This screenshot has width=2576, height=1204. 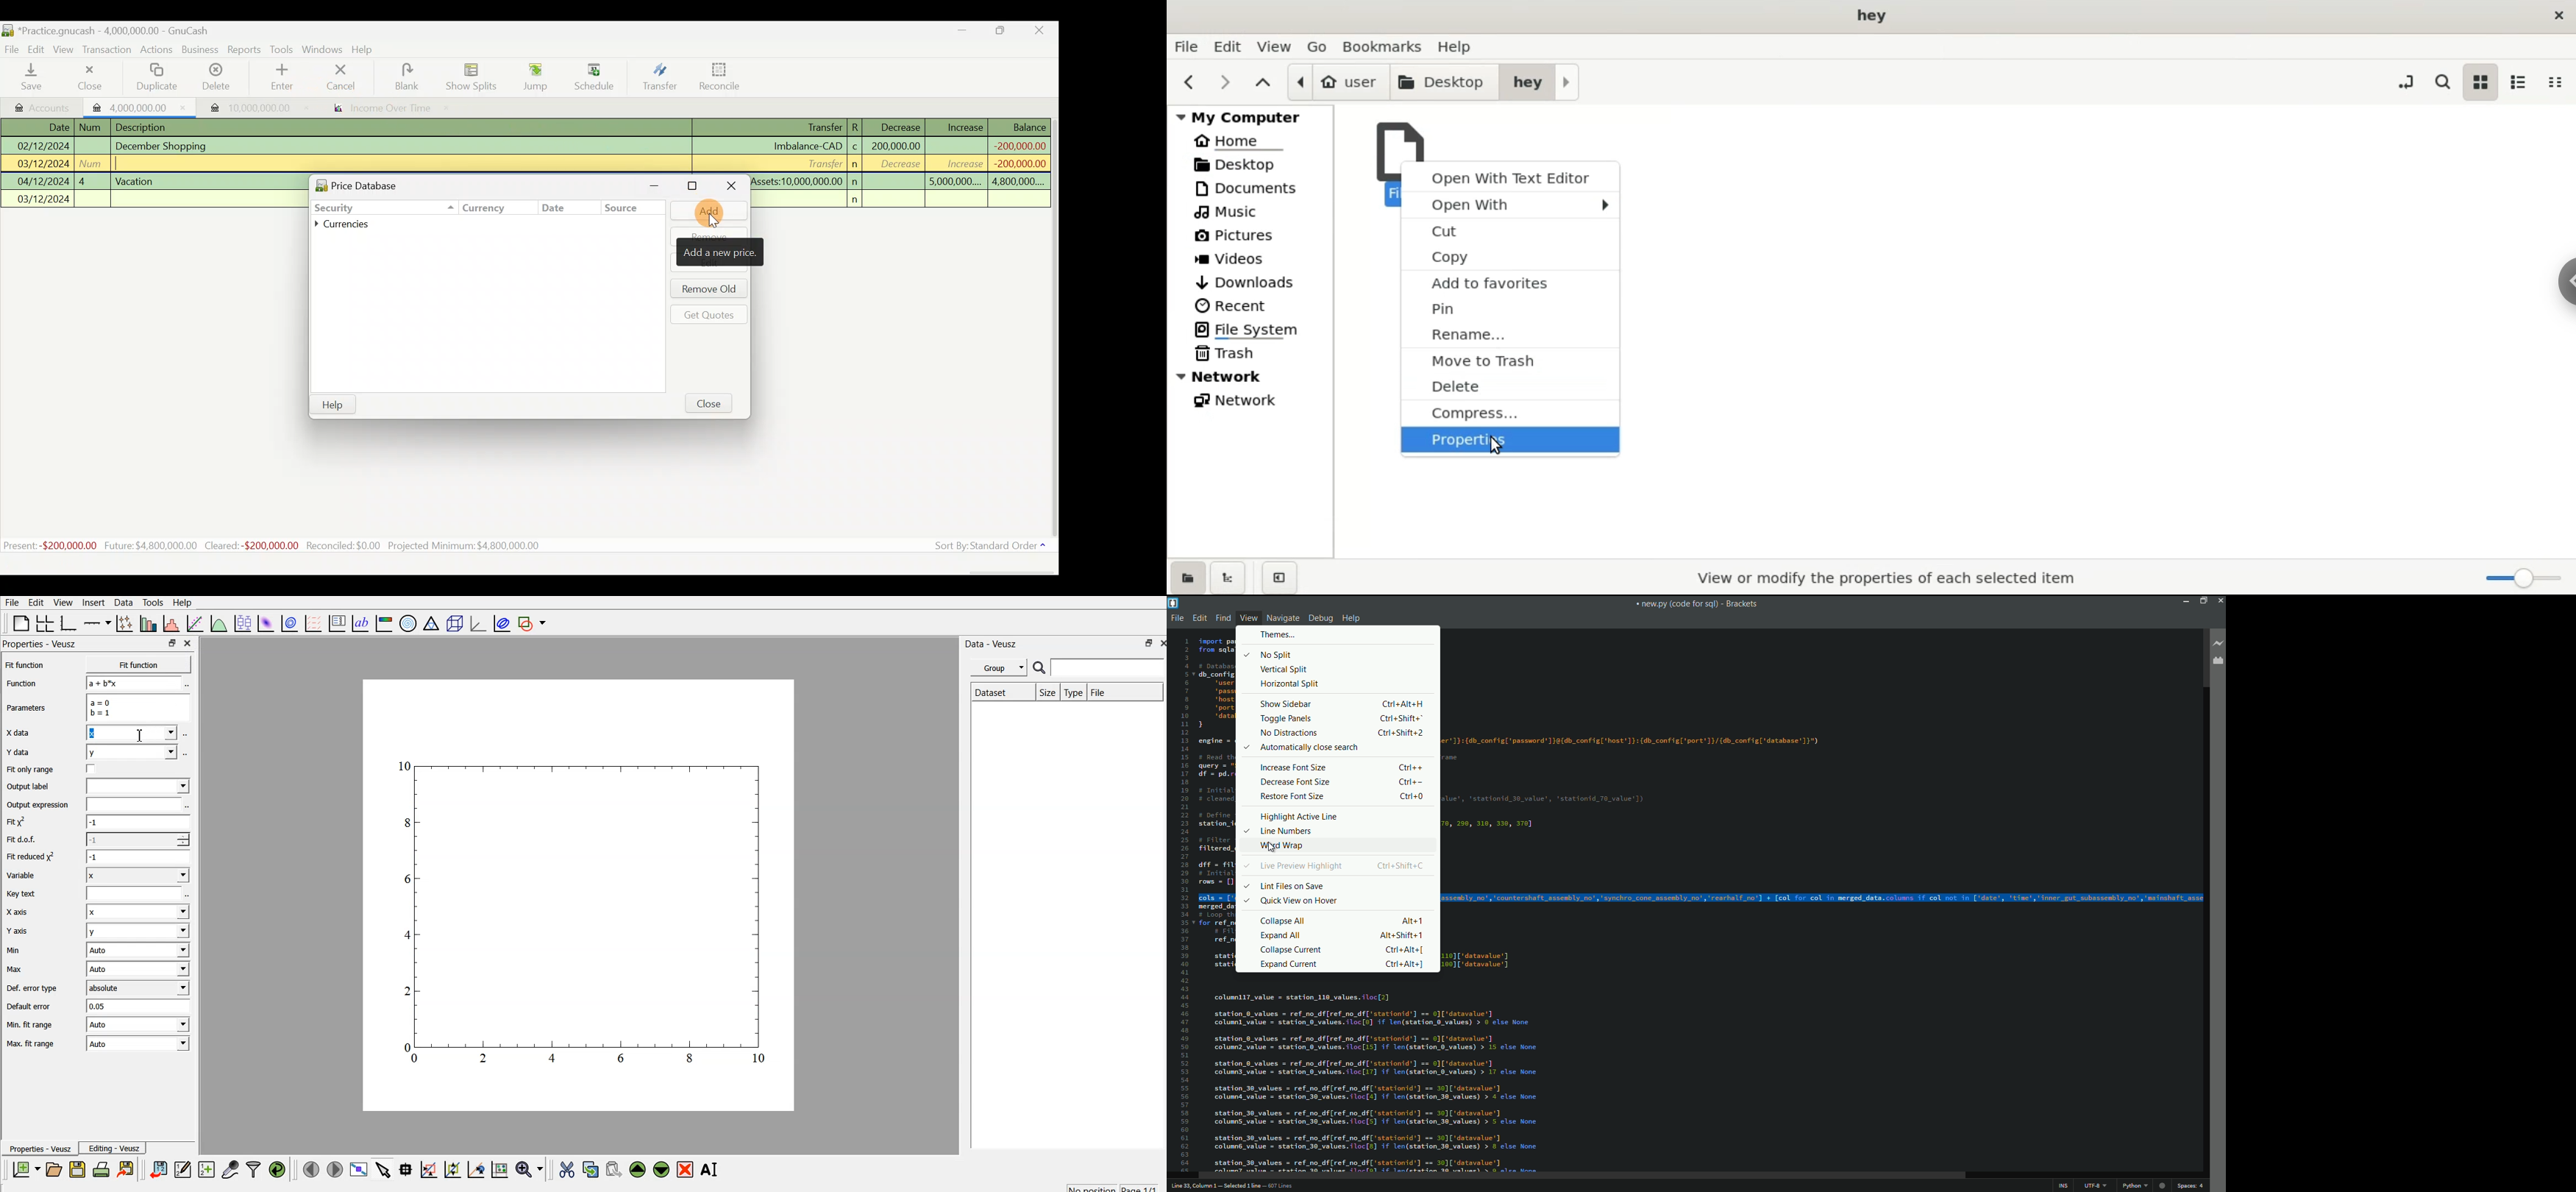 I want to click on cut the selected widget, so click(x=566, y=1171).